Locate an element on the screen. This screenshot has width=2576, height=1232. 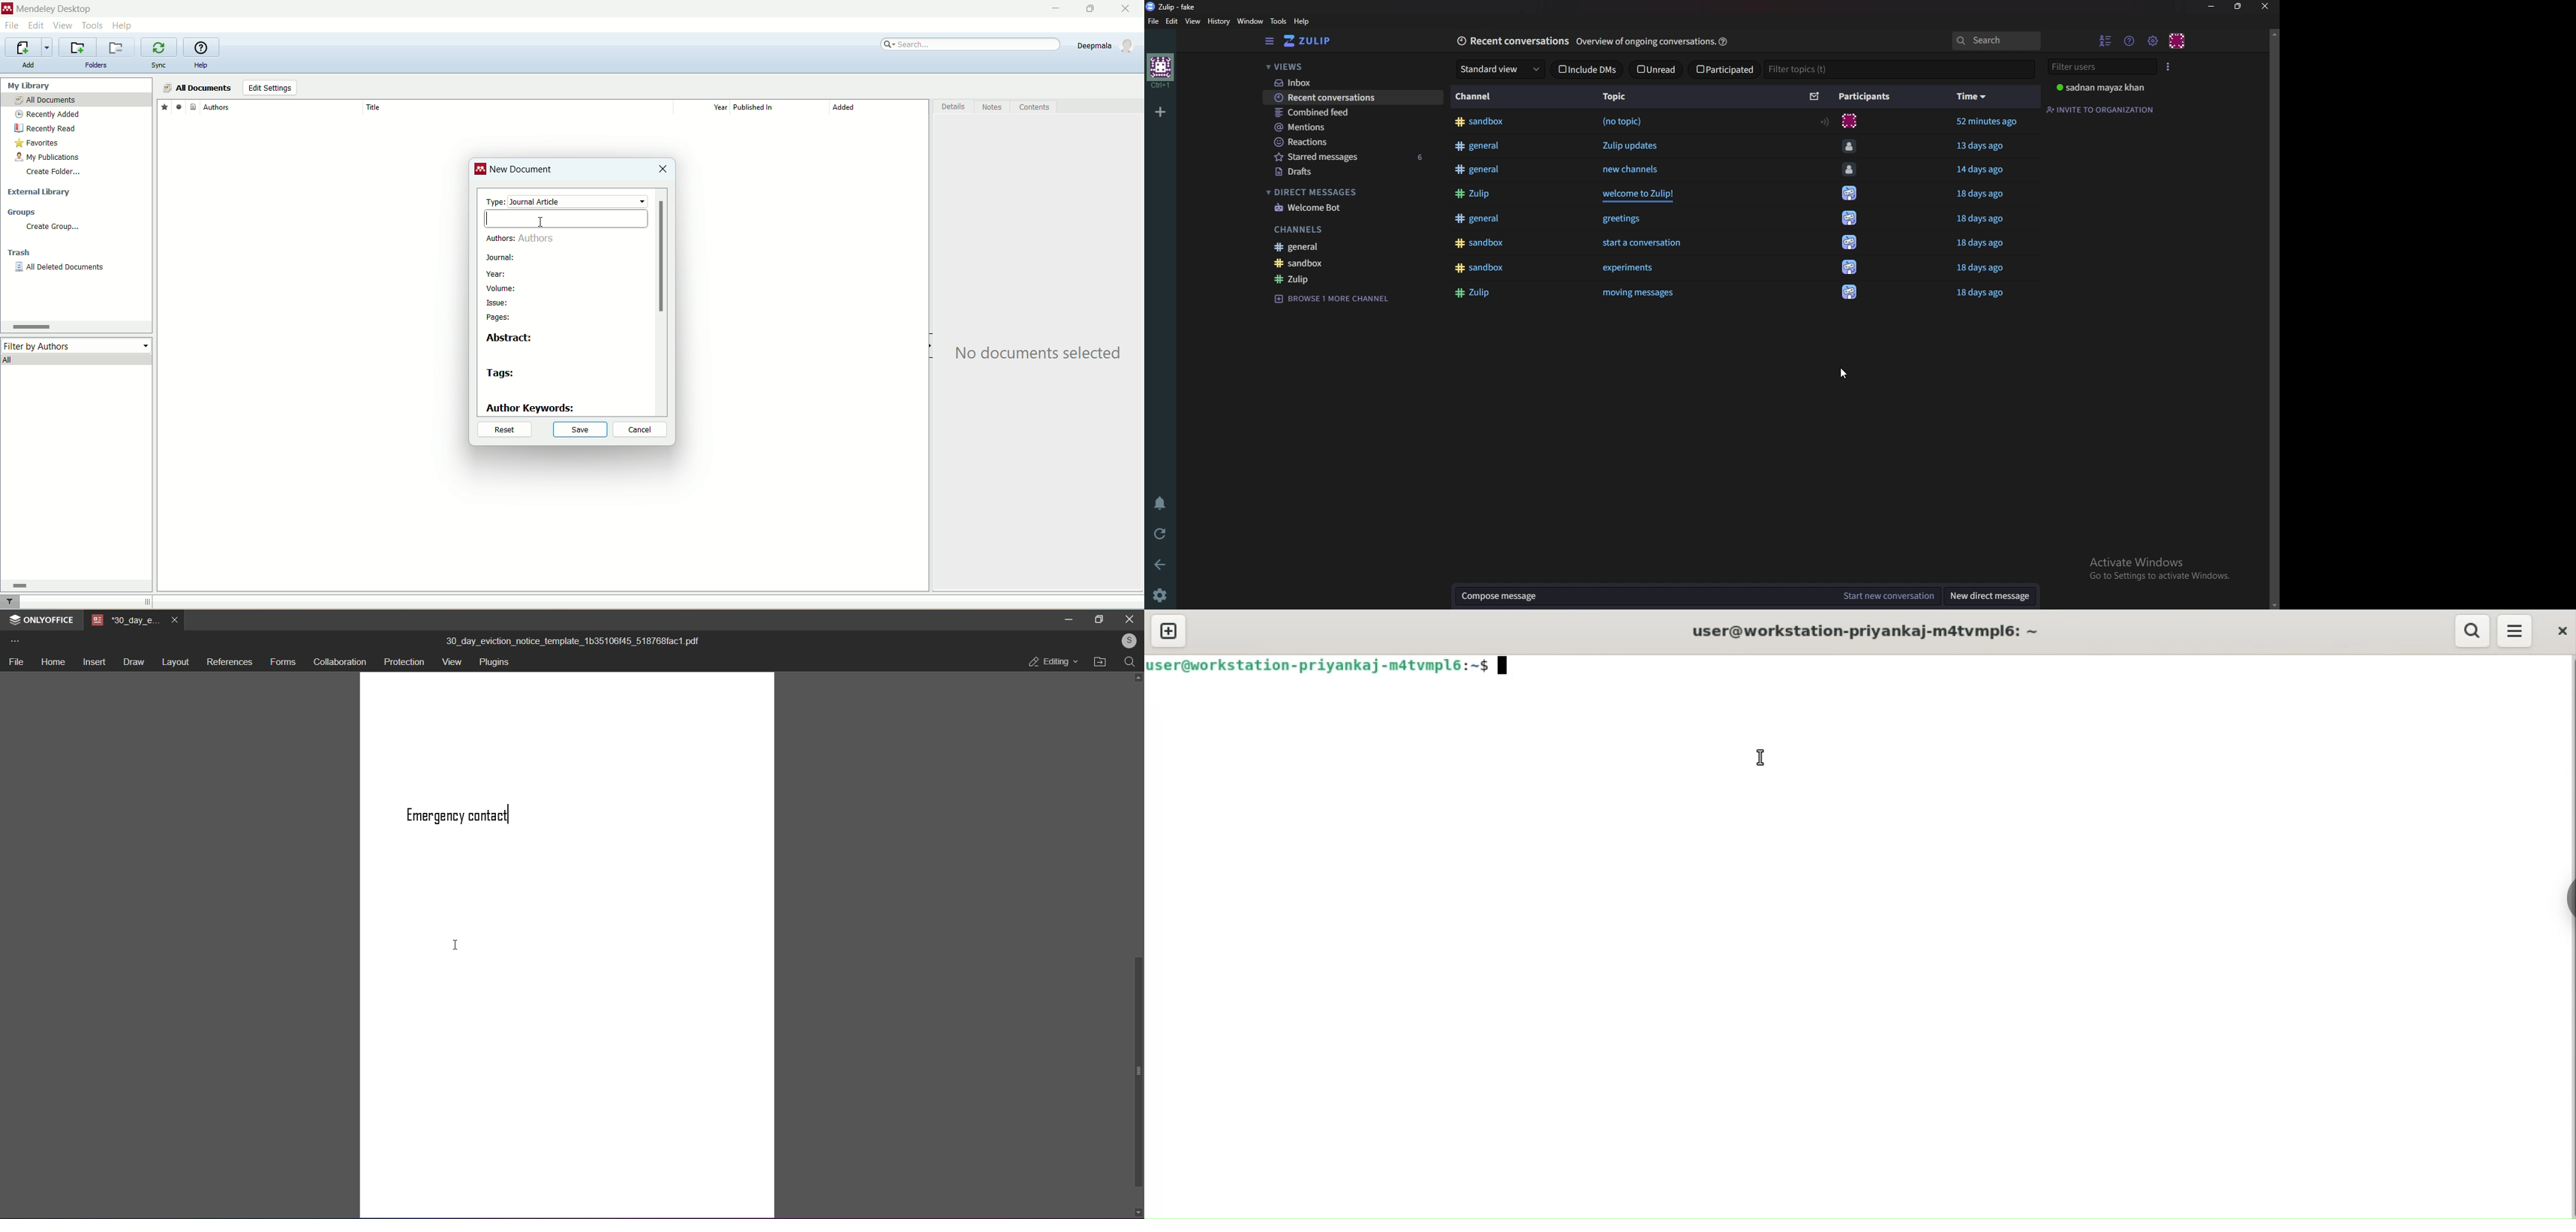
insert is located at coordinates (92, 664).